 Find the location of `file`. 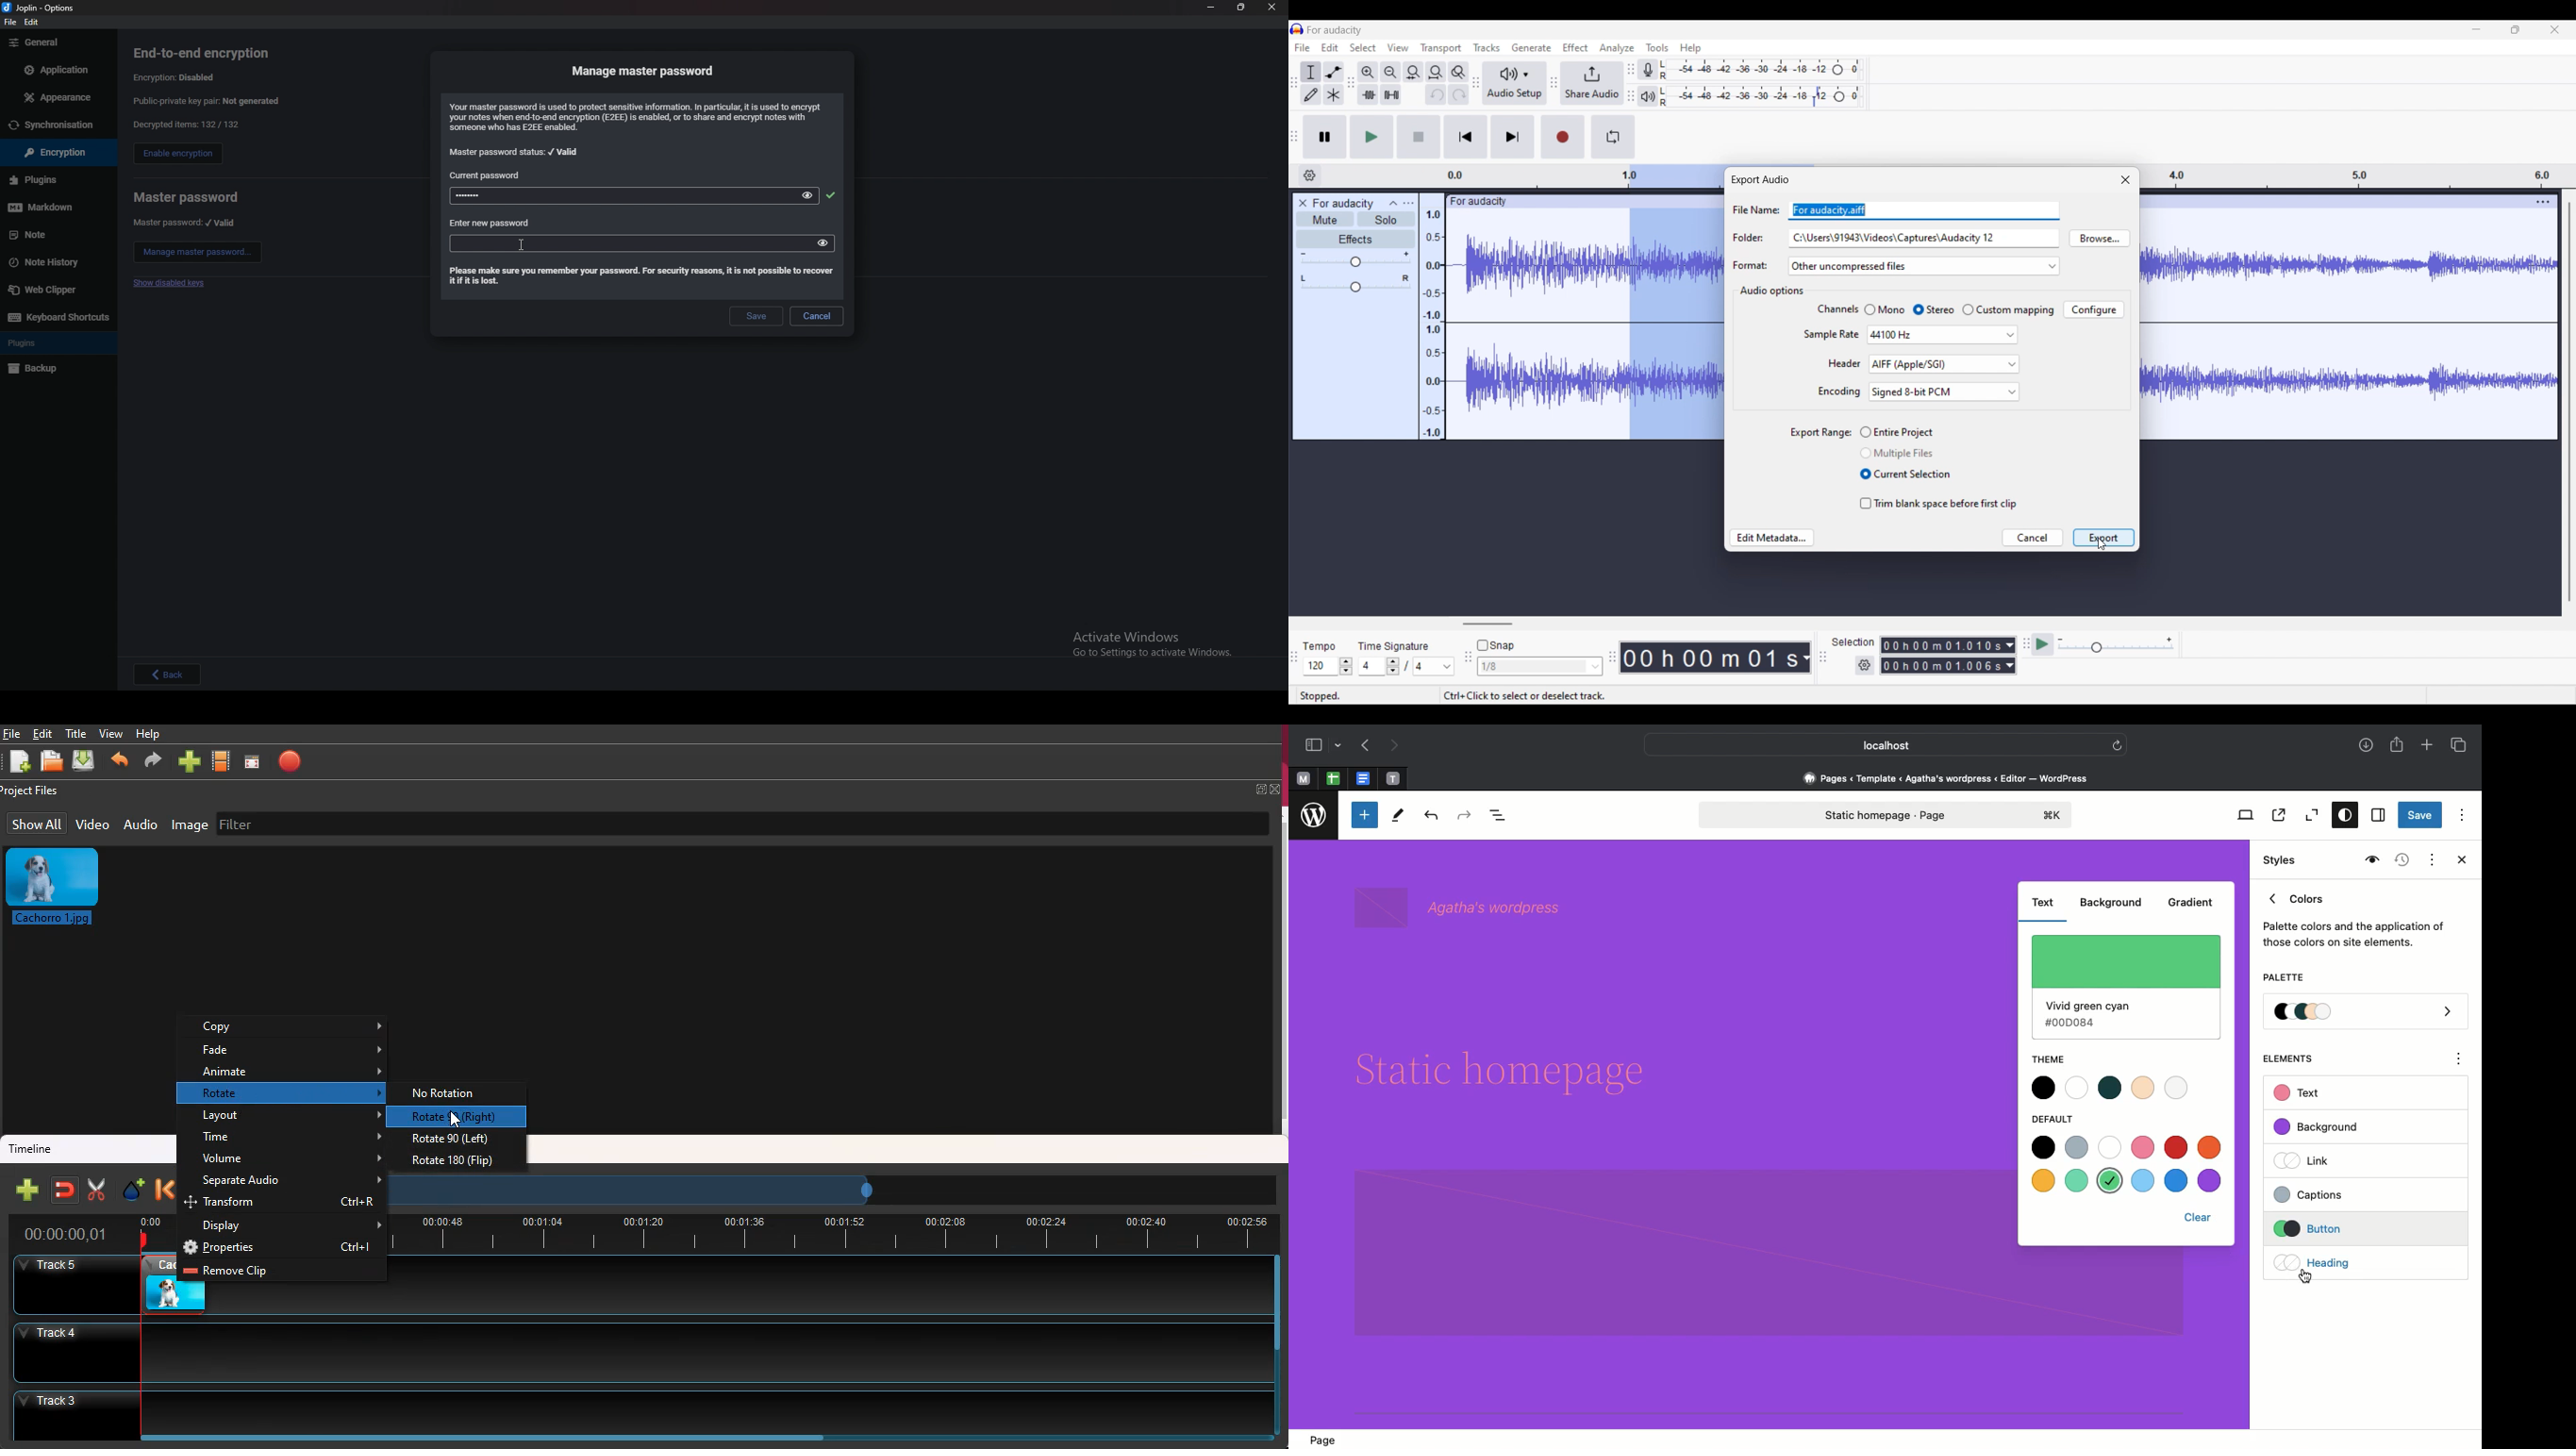

file is located at coordinates (11, 23).